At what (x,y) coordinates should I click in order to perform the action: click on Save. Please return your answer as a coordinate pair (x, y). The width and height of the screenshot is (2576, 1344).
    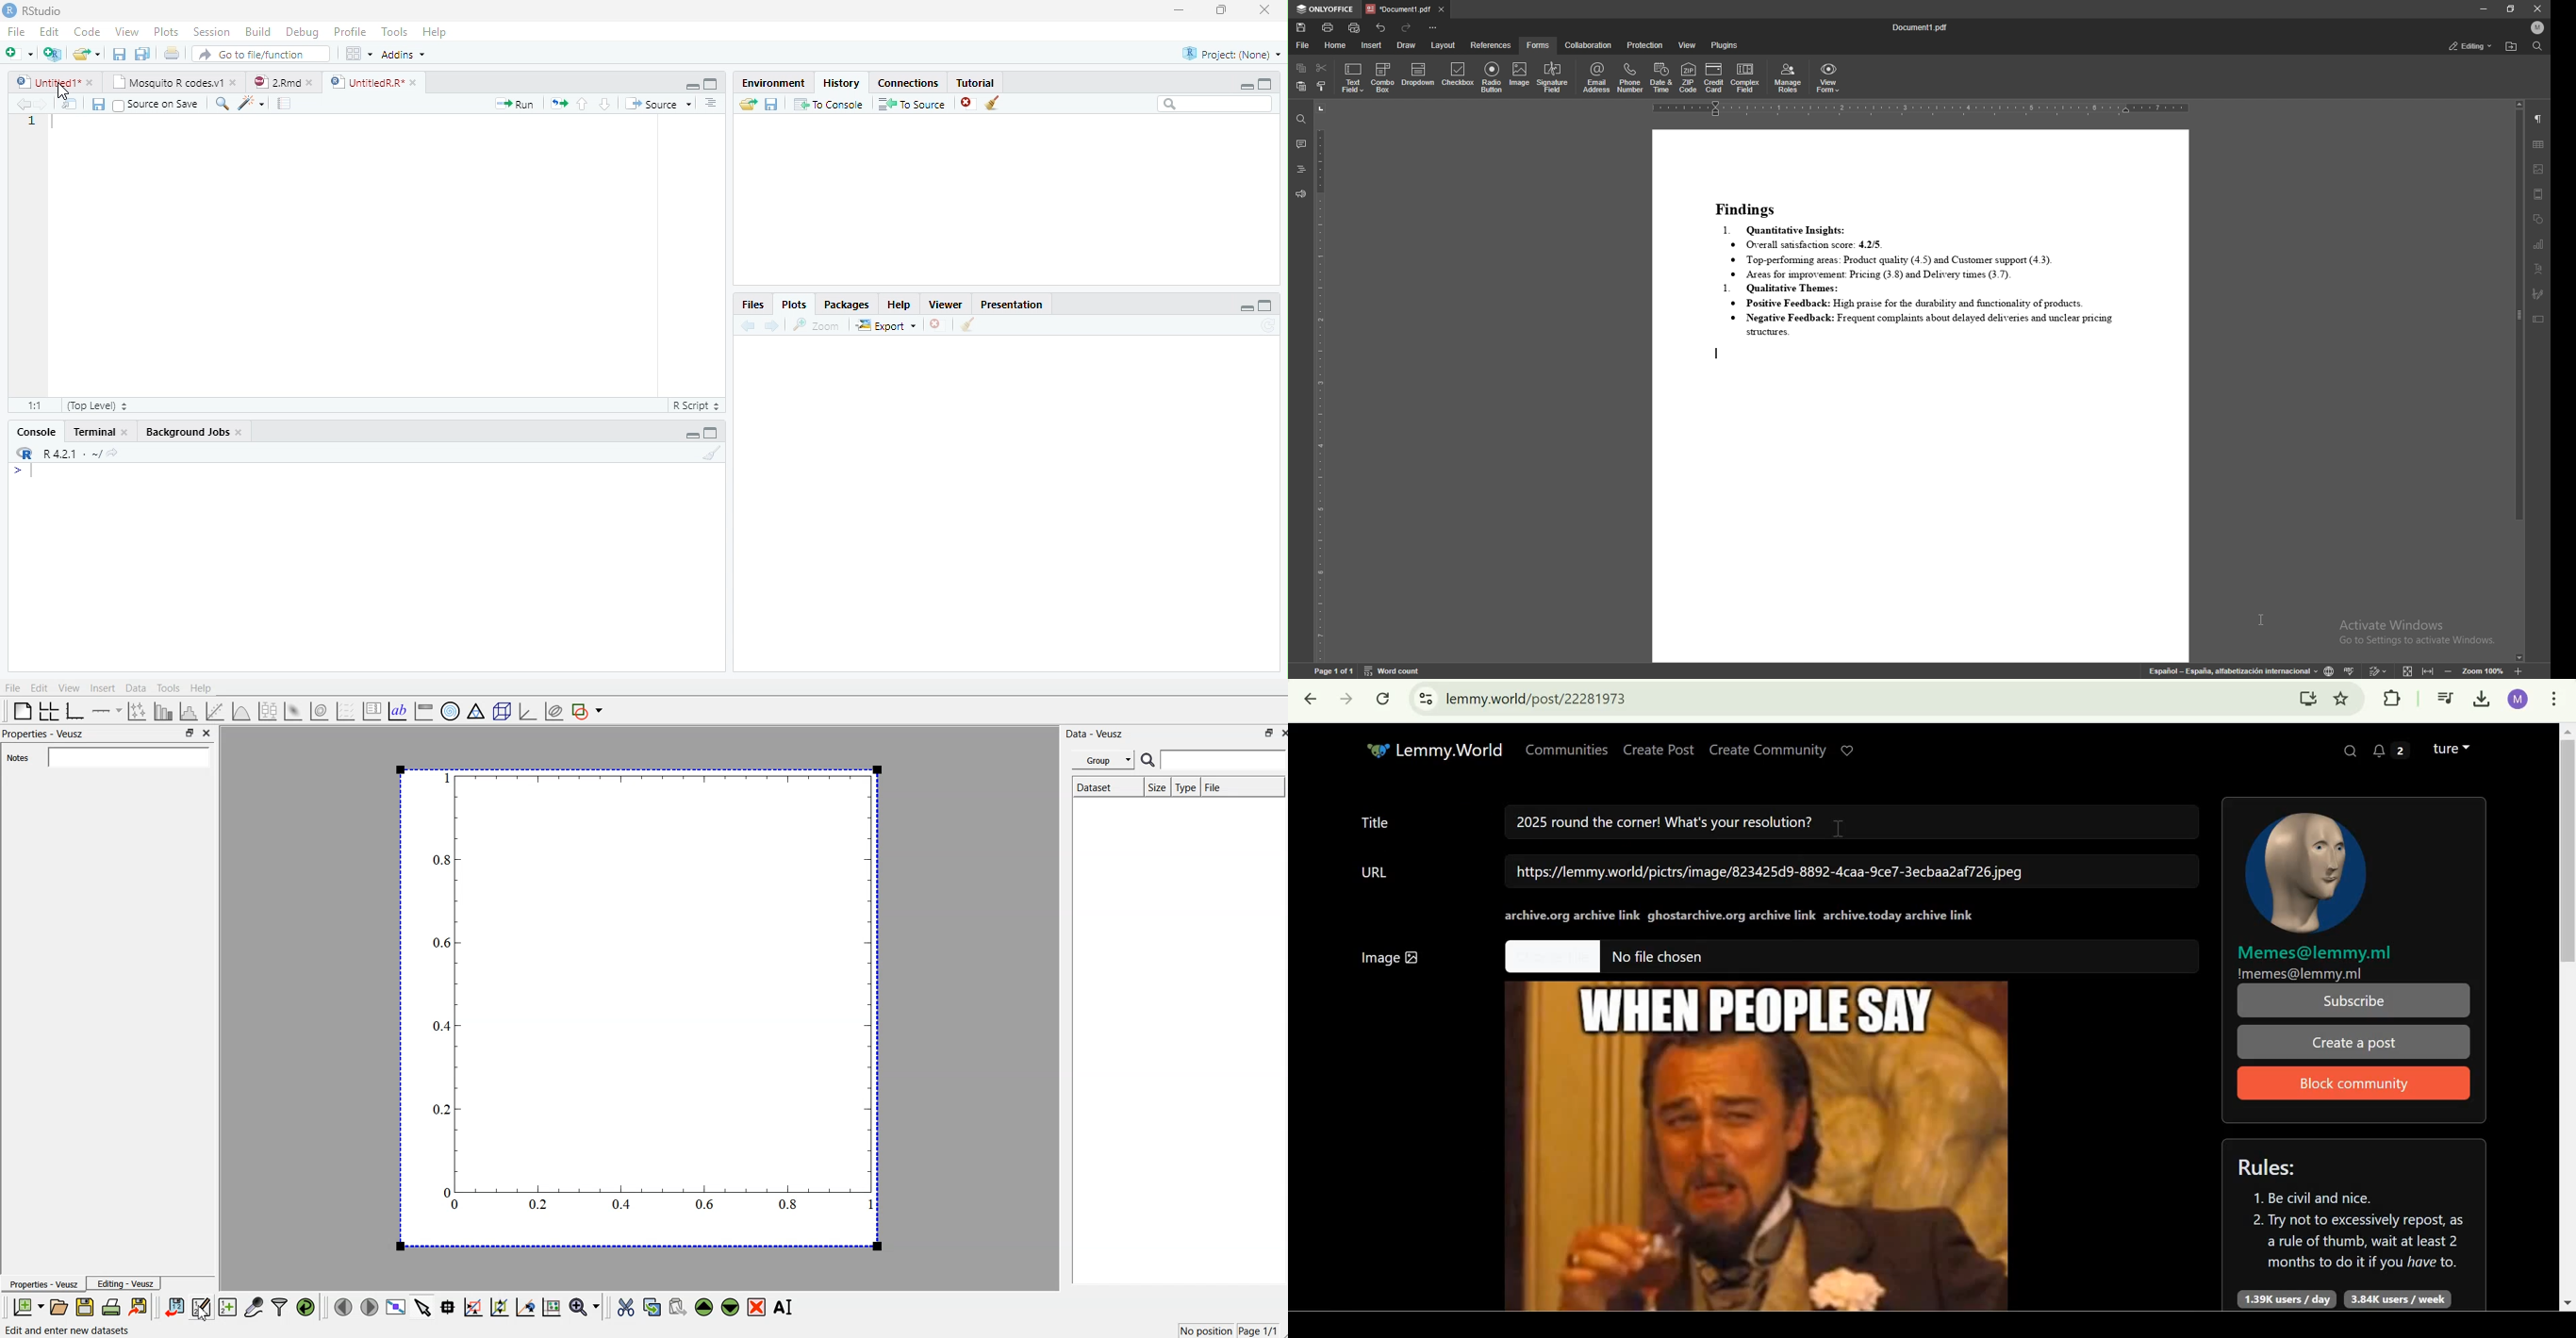
    Looking at the image, I should click on (96, 103).